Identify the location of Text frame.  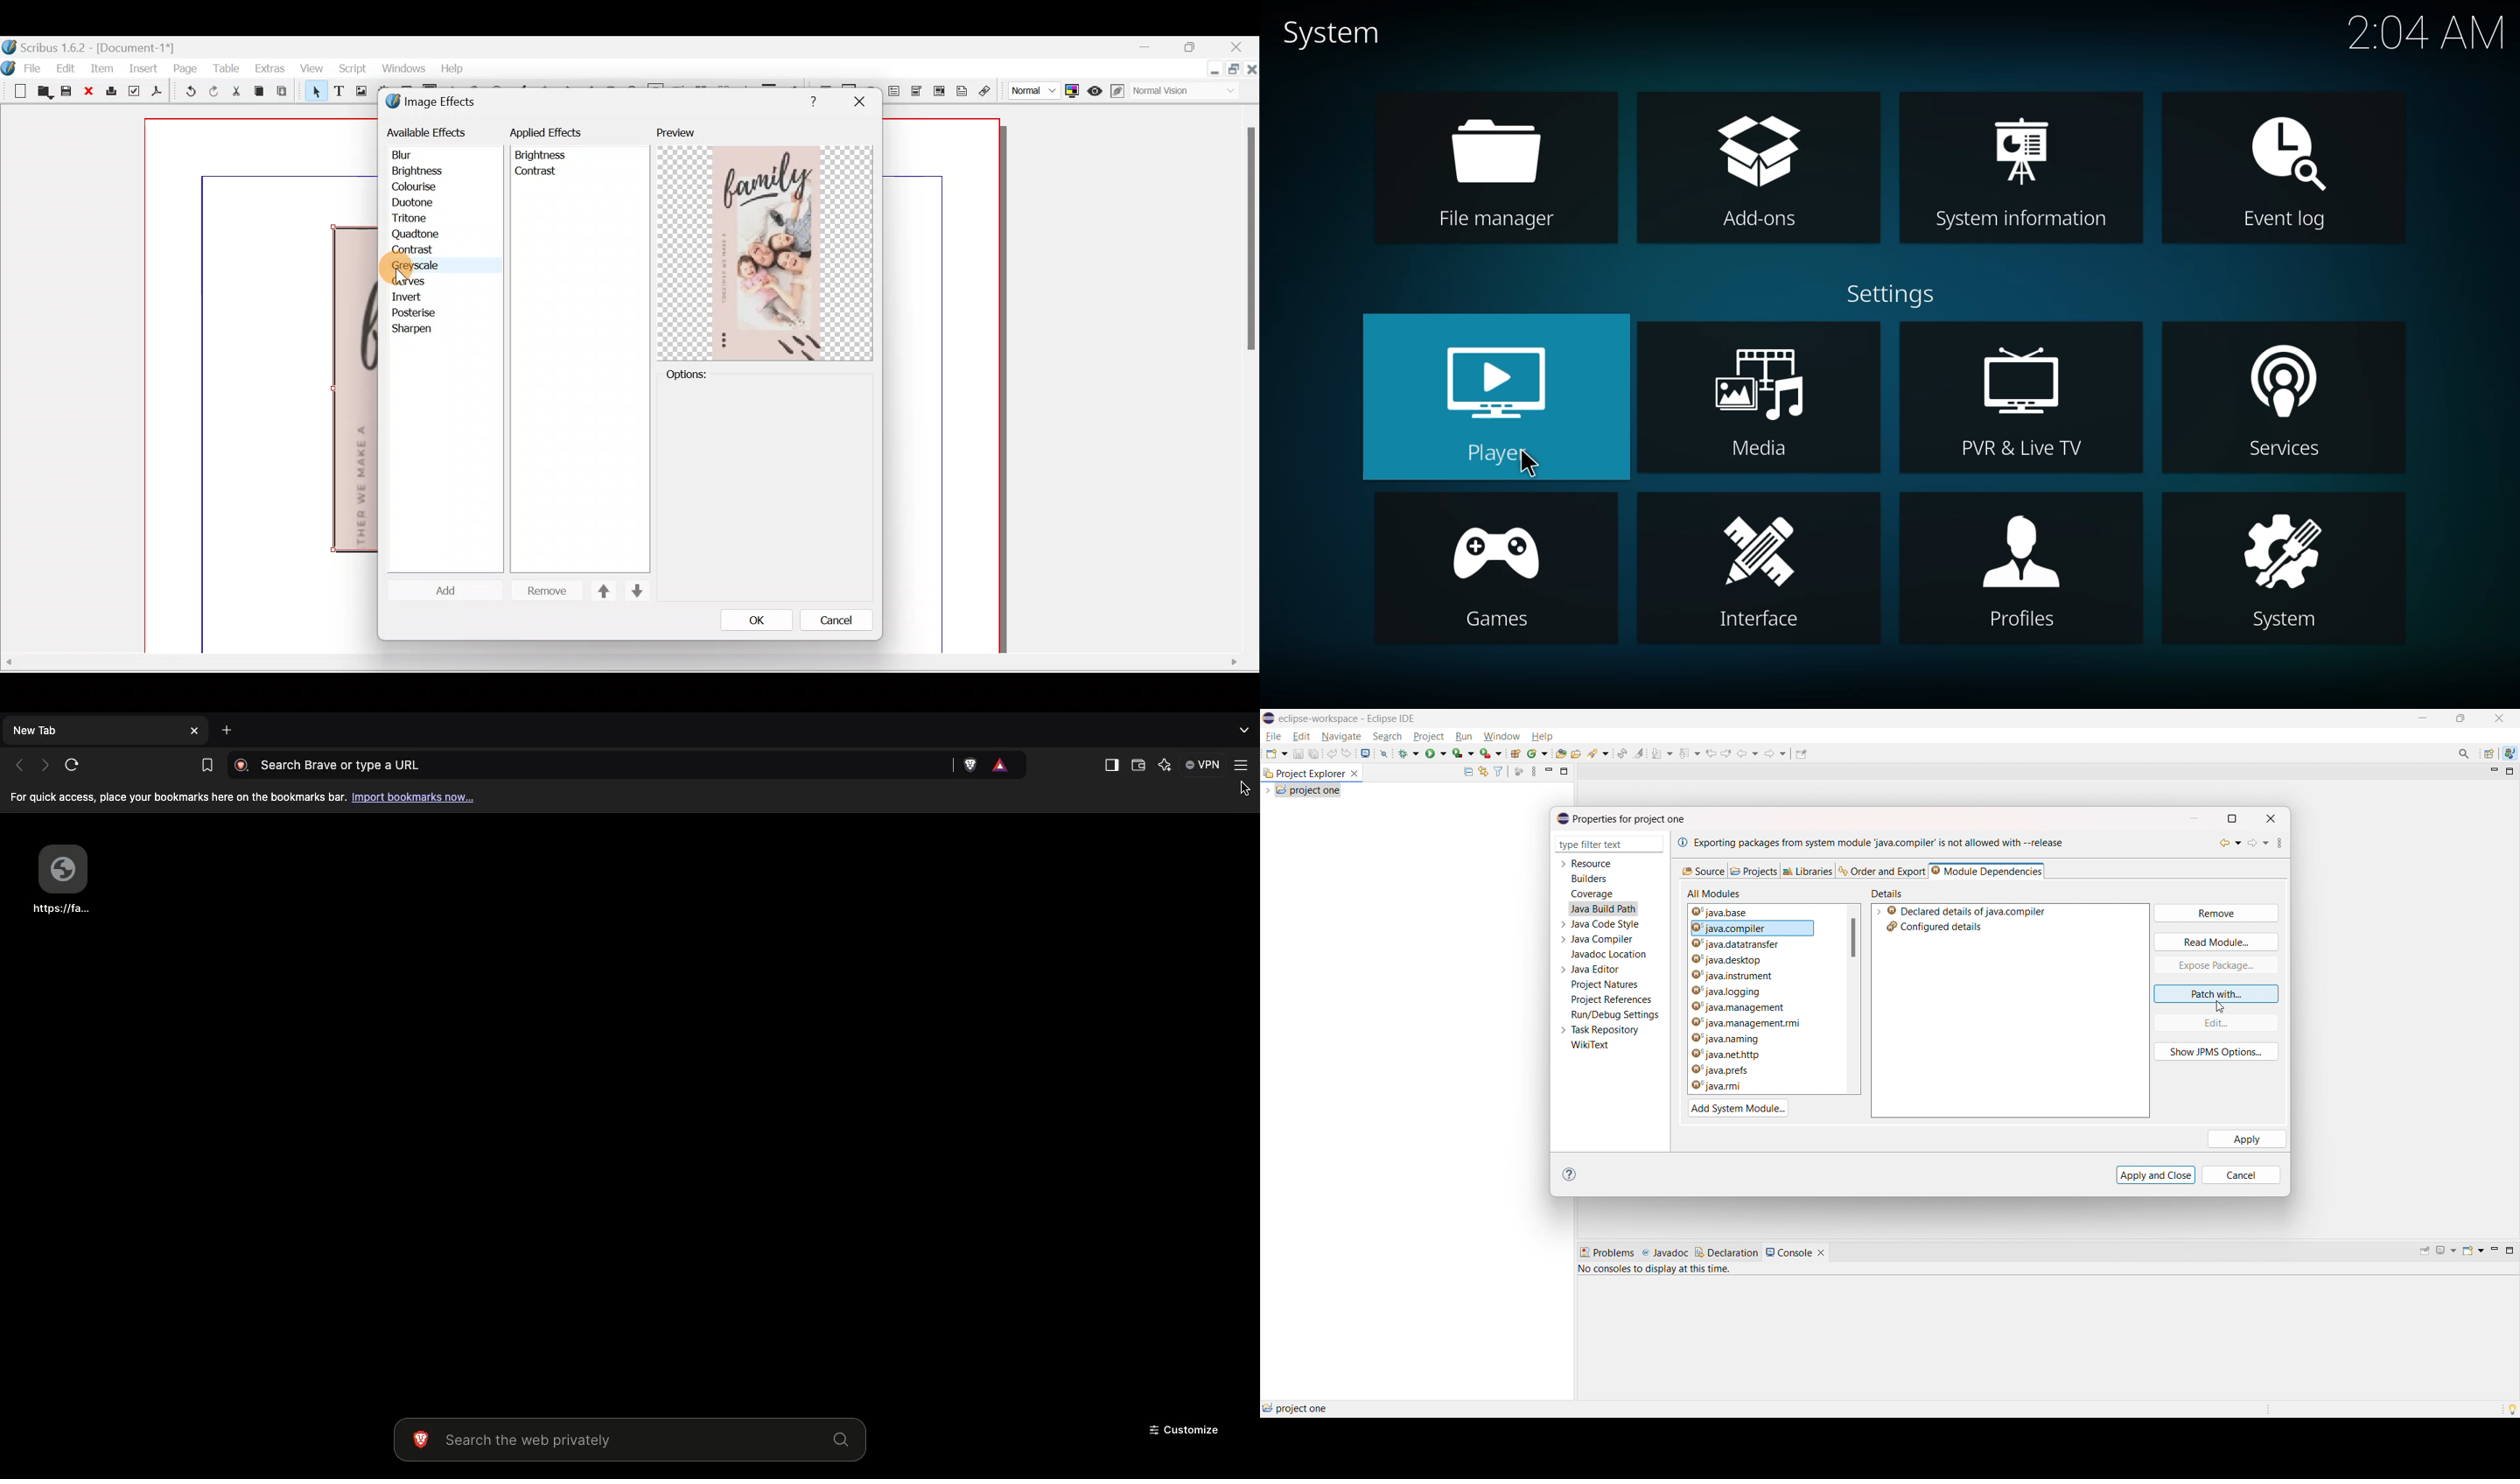
(341, 93).